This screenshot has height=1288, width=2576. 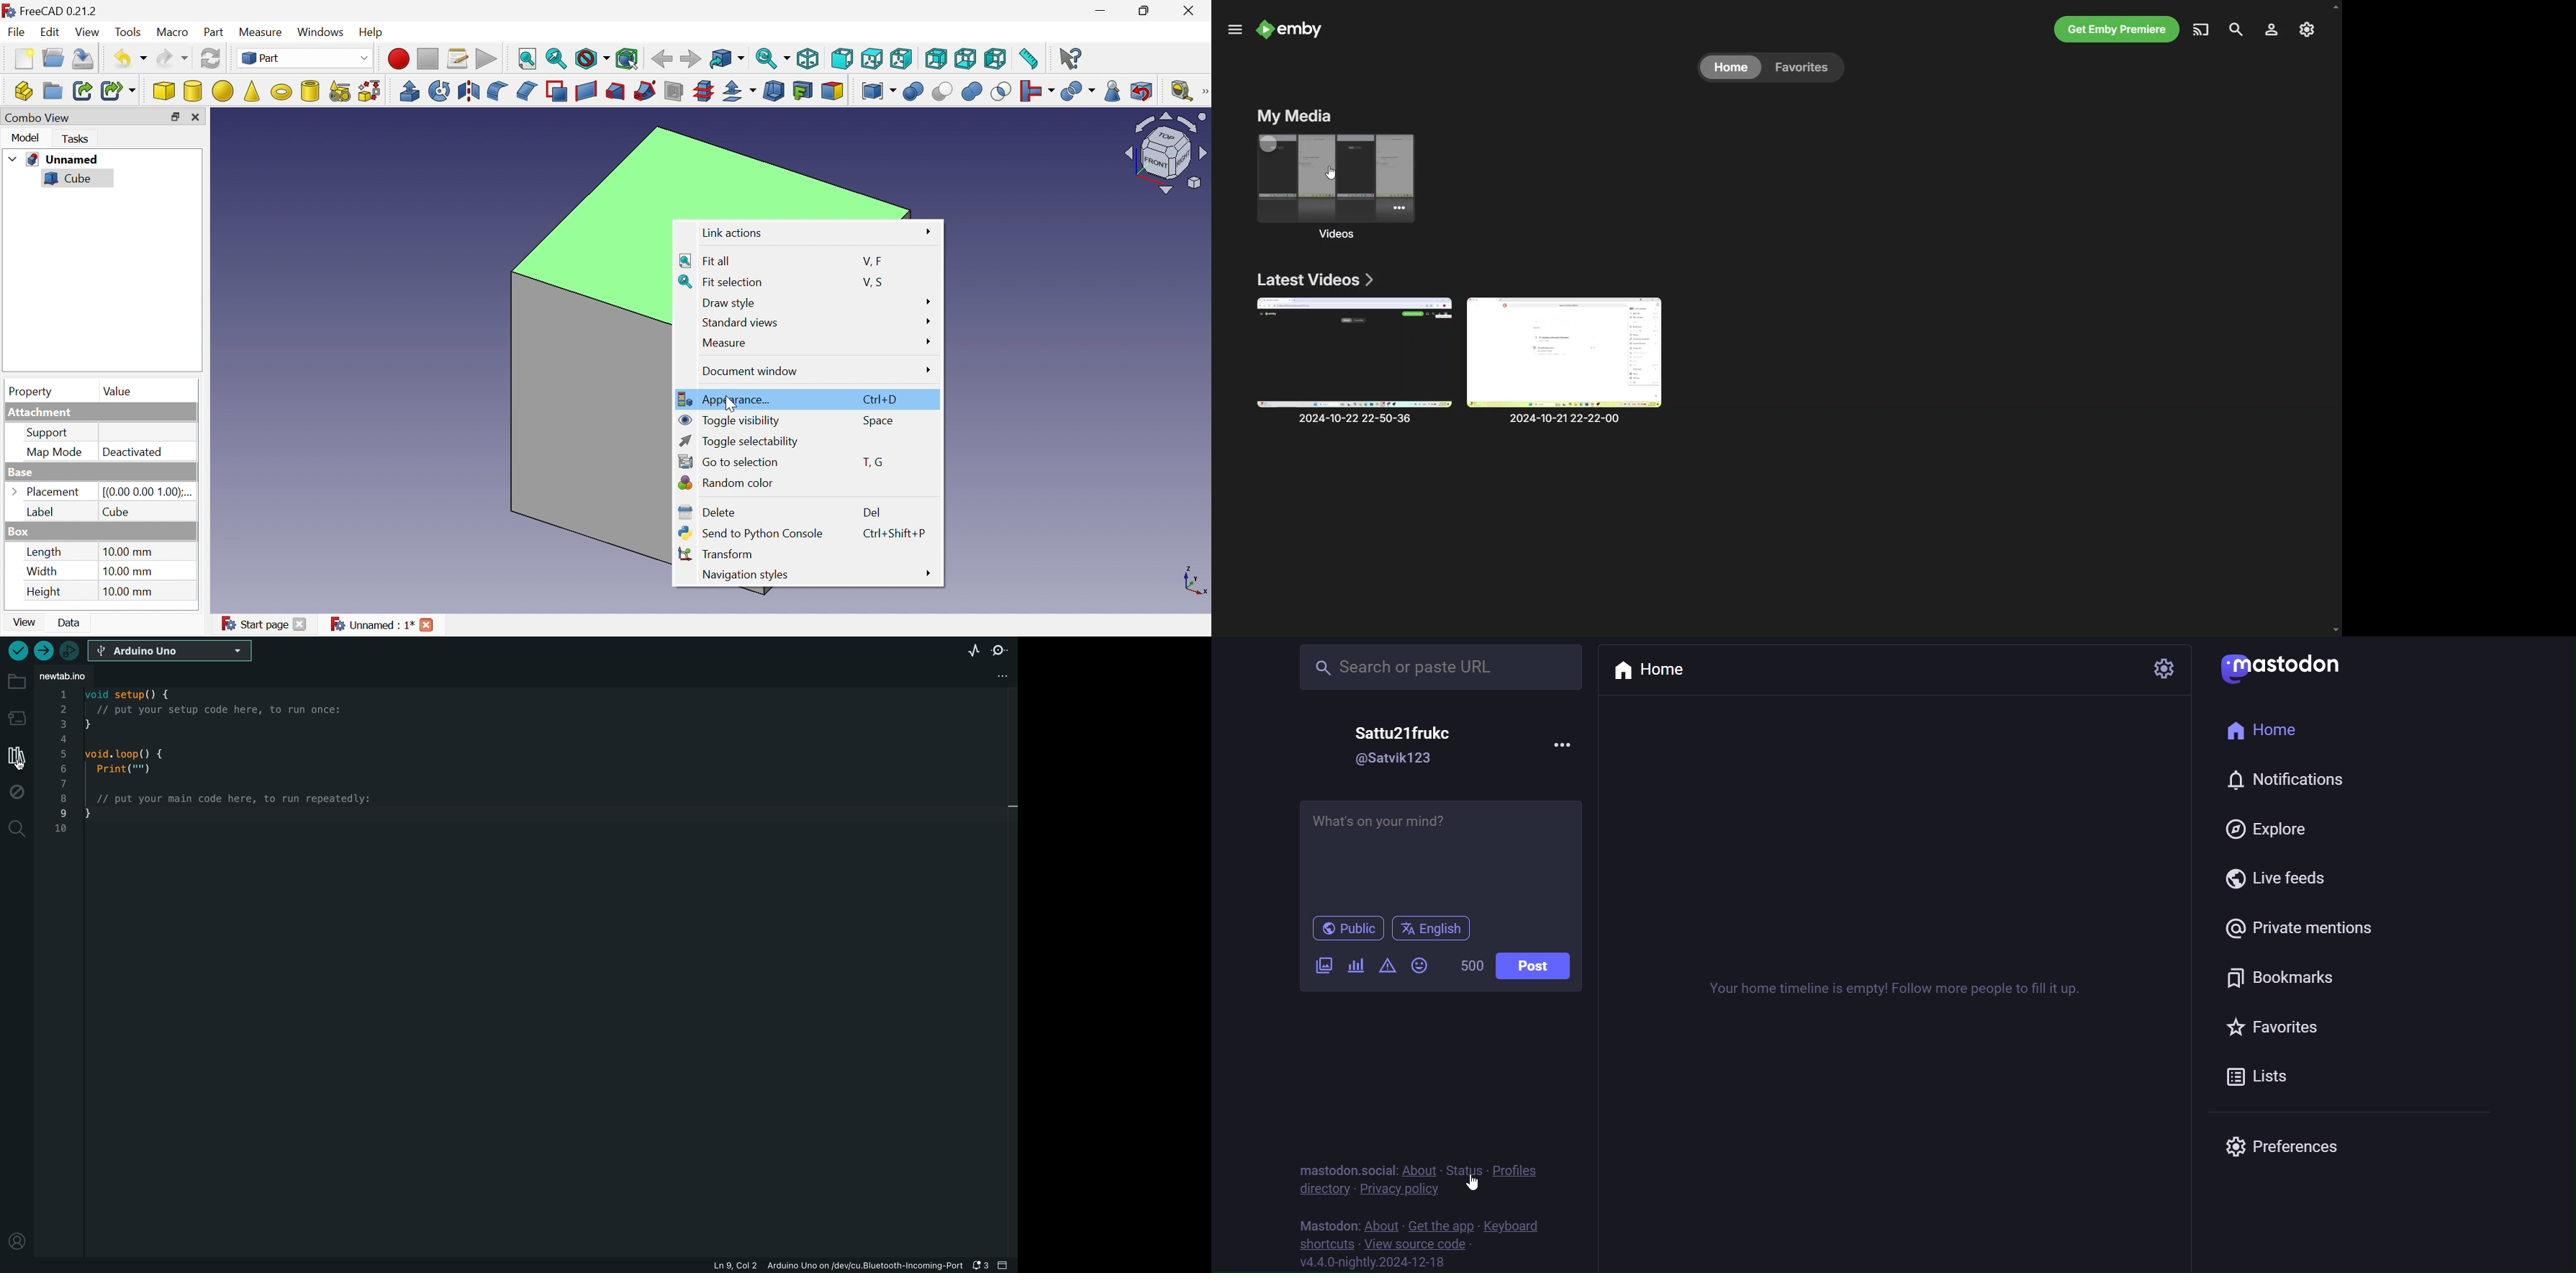 I want to click on New, so click(x=25, y=59).